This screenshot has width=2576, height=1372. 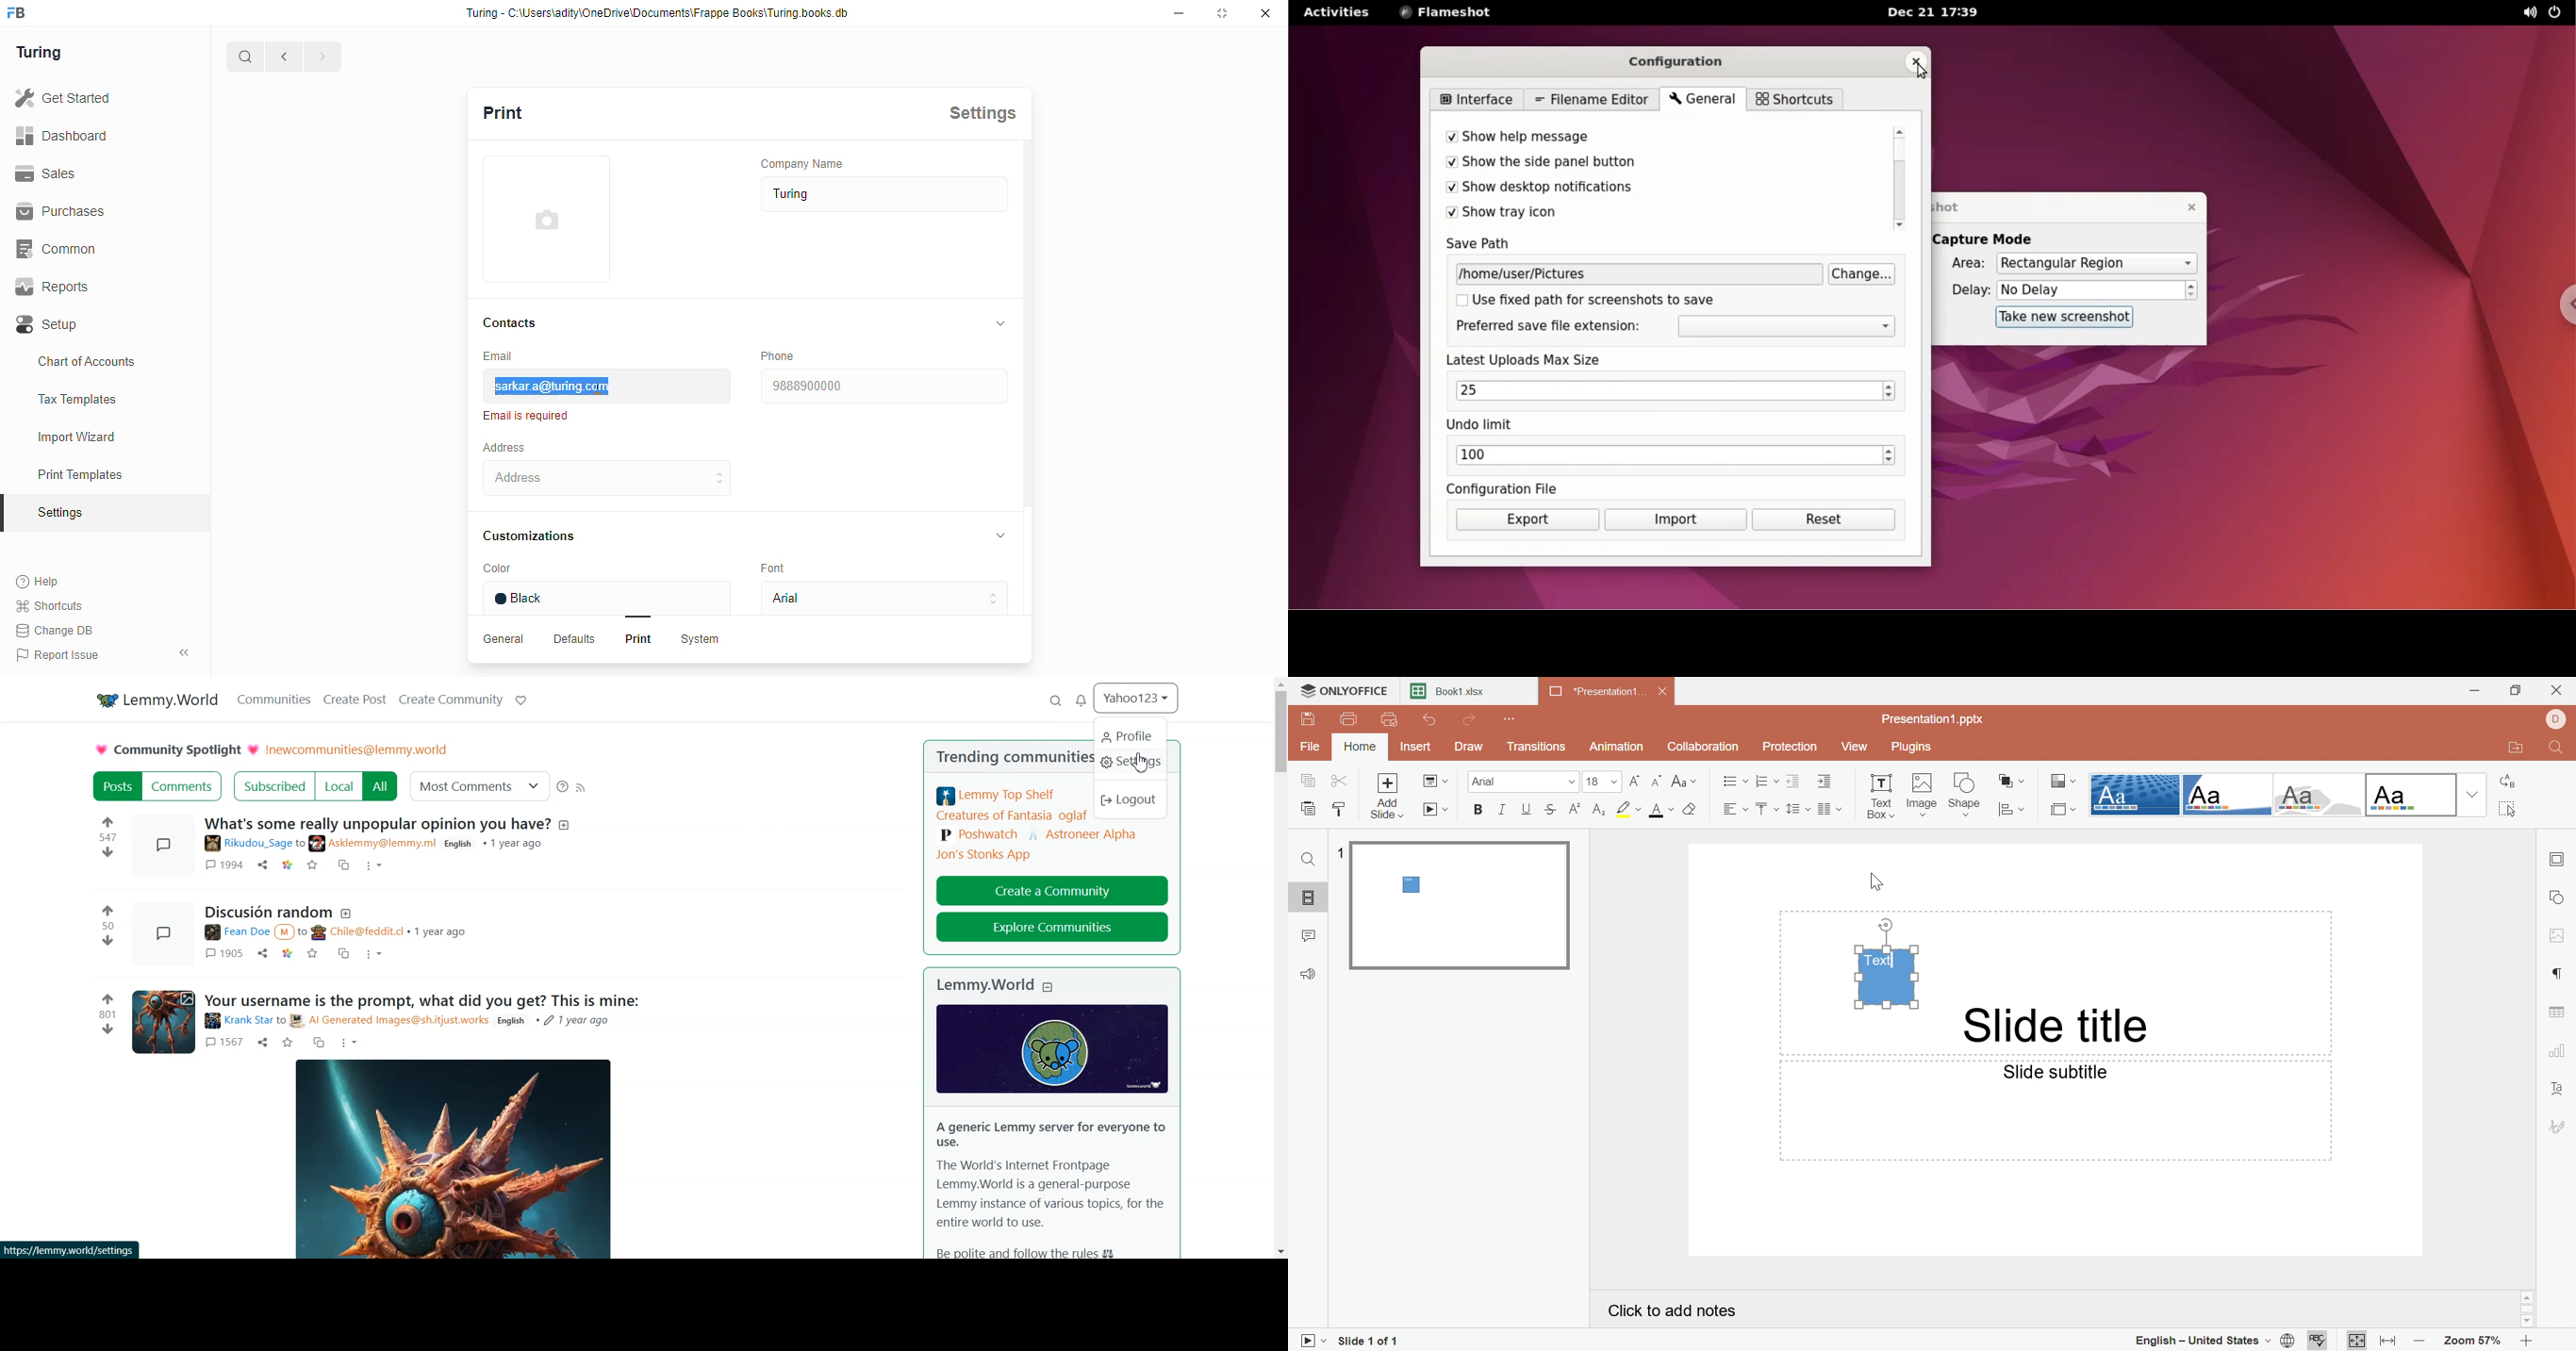 I want to click on Select slide size, so click(x=2061, y=811).